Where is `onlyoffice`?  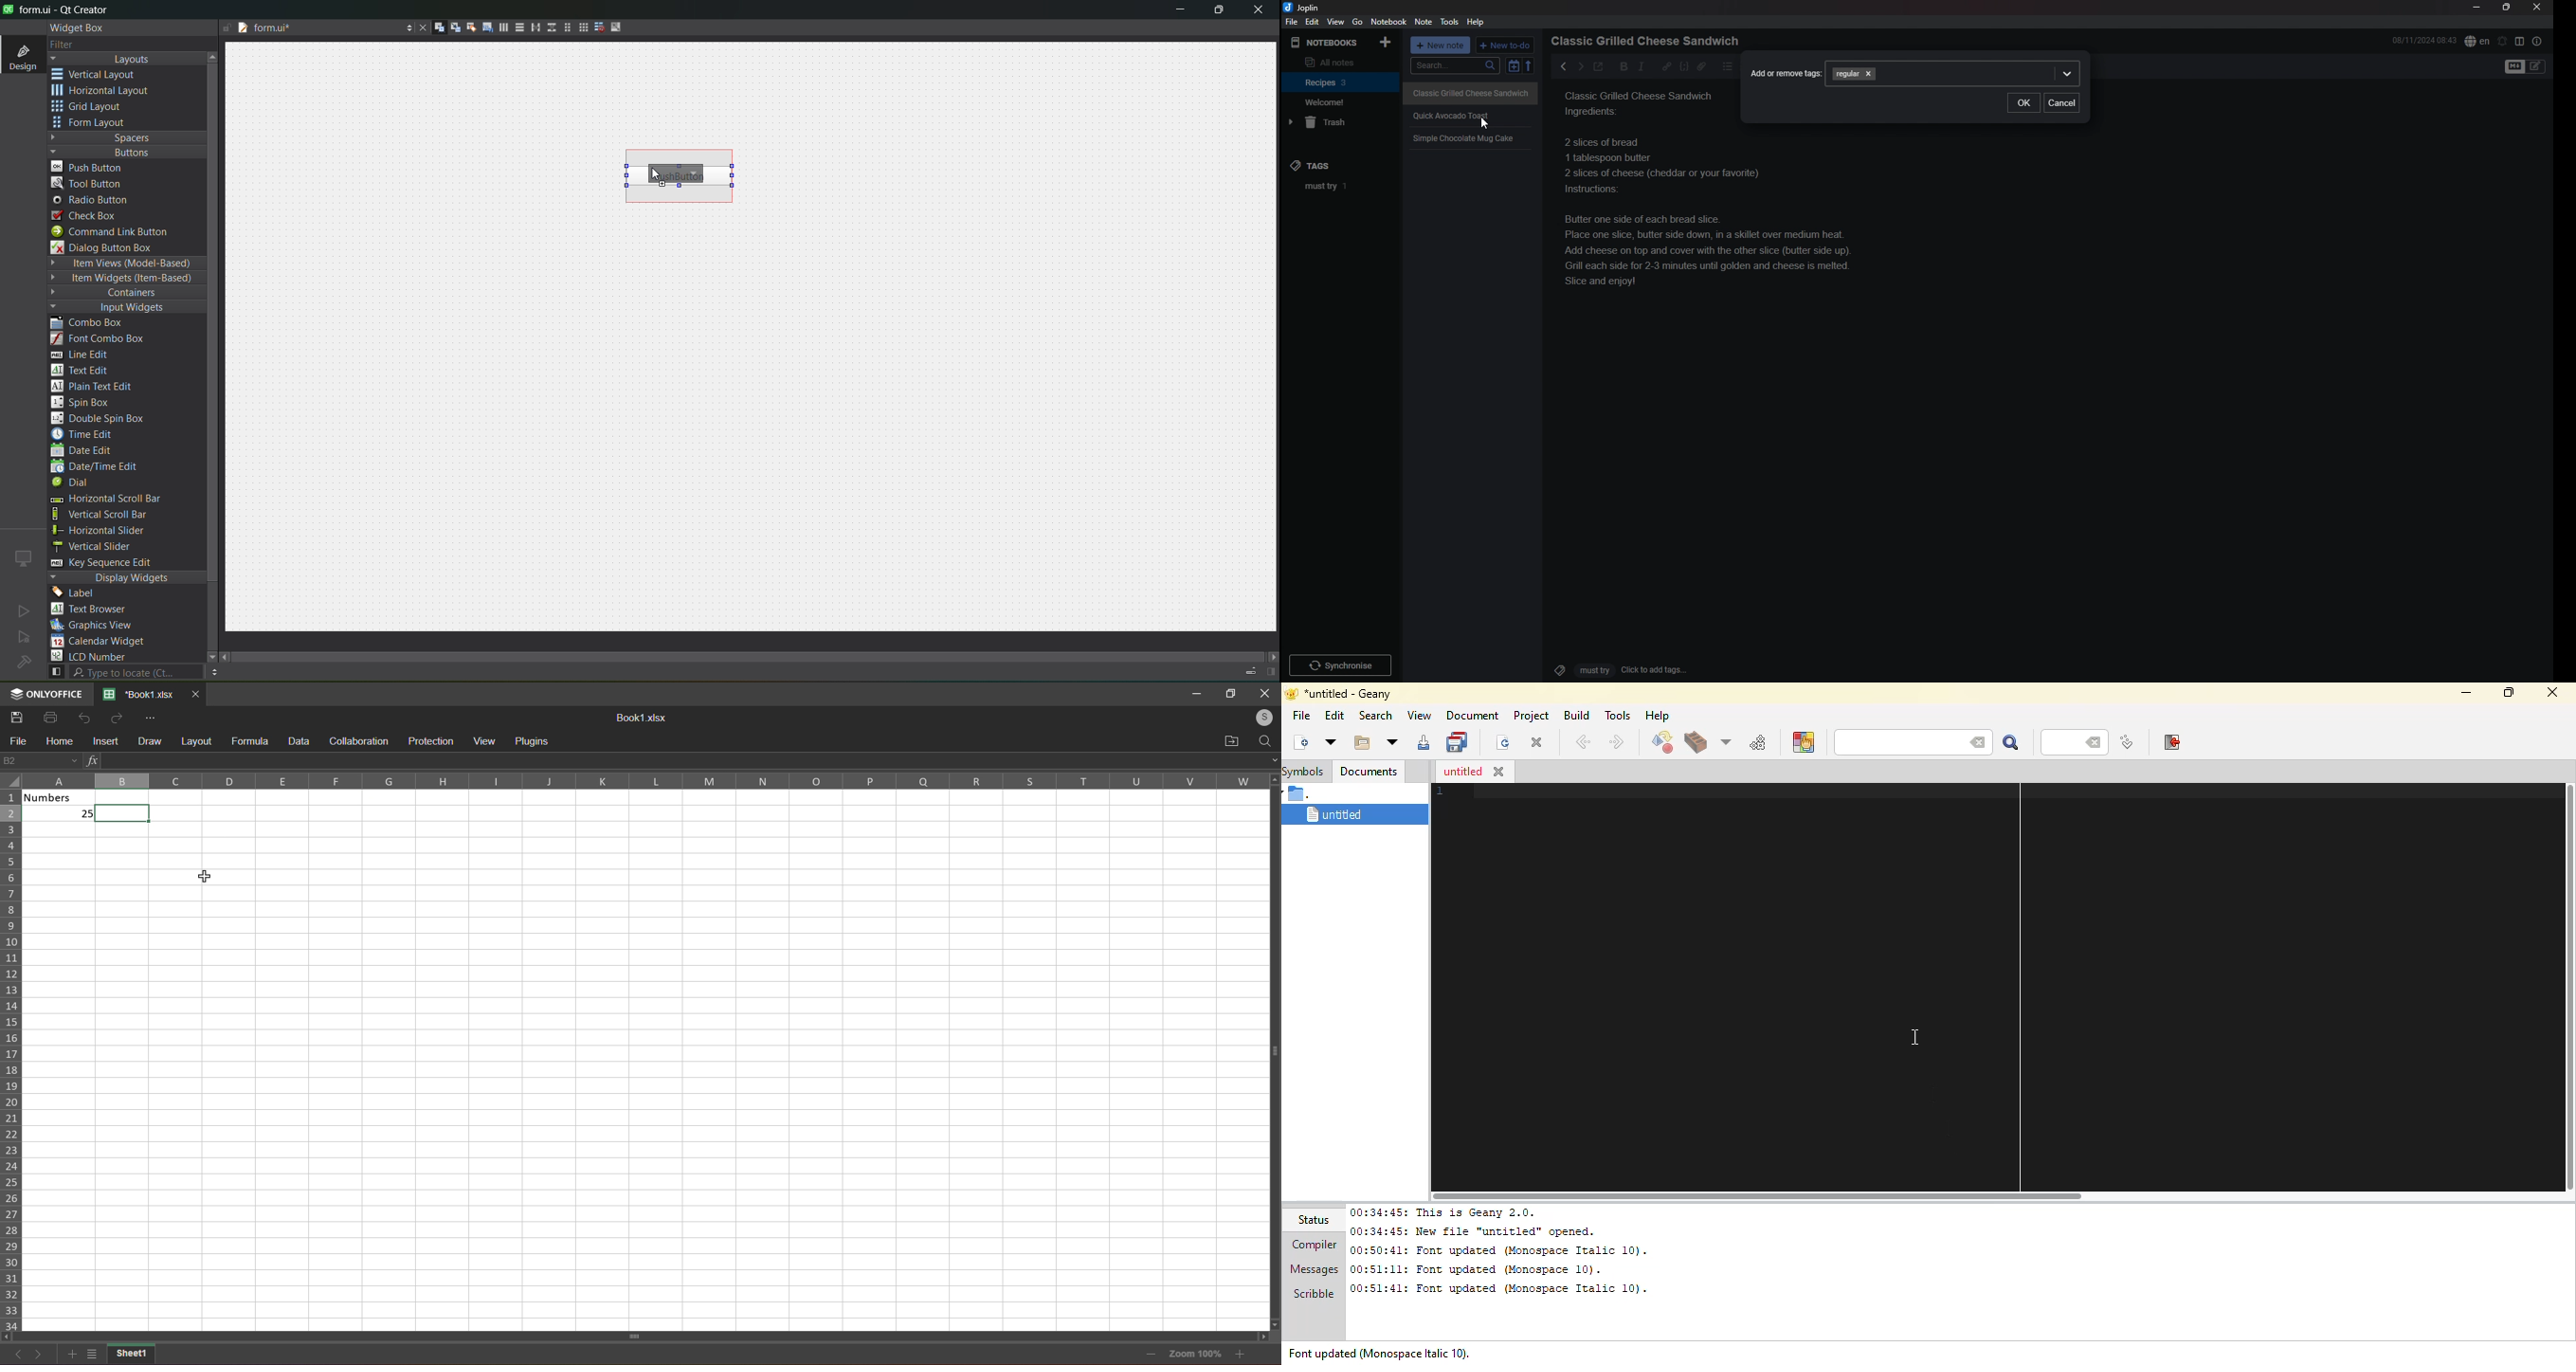 onlyoffice is located at coordinates (48, 691).